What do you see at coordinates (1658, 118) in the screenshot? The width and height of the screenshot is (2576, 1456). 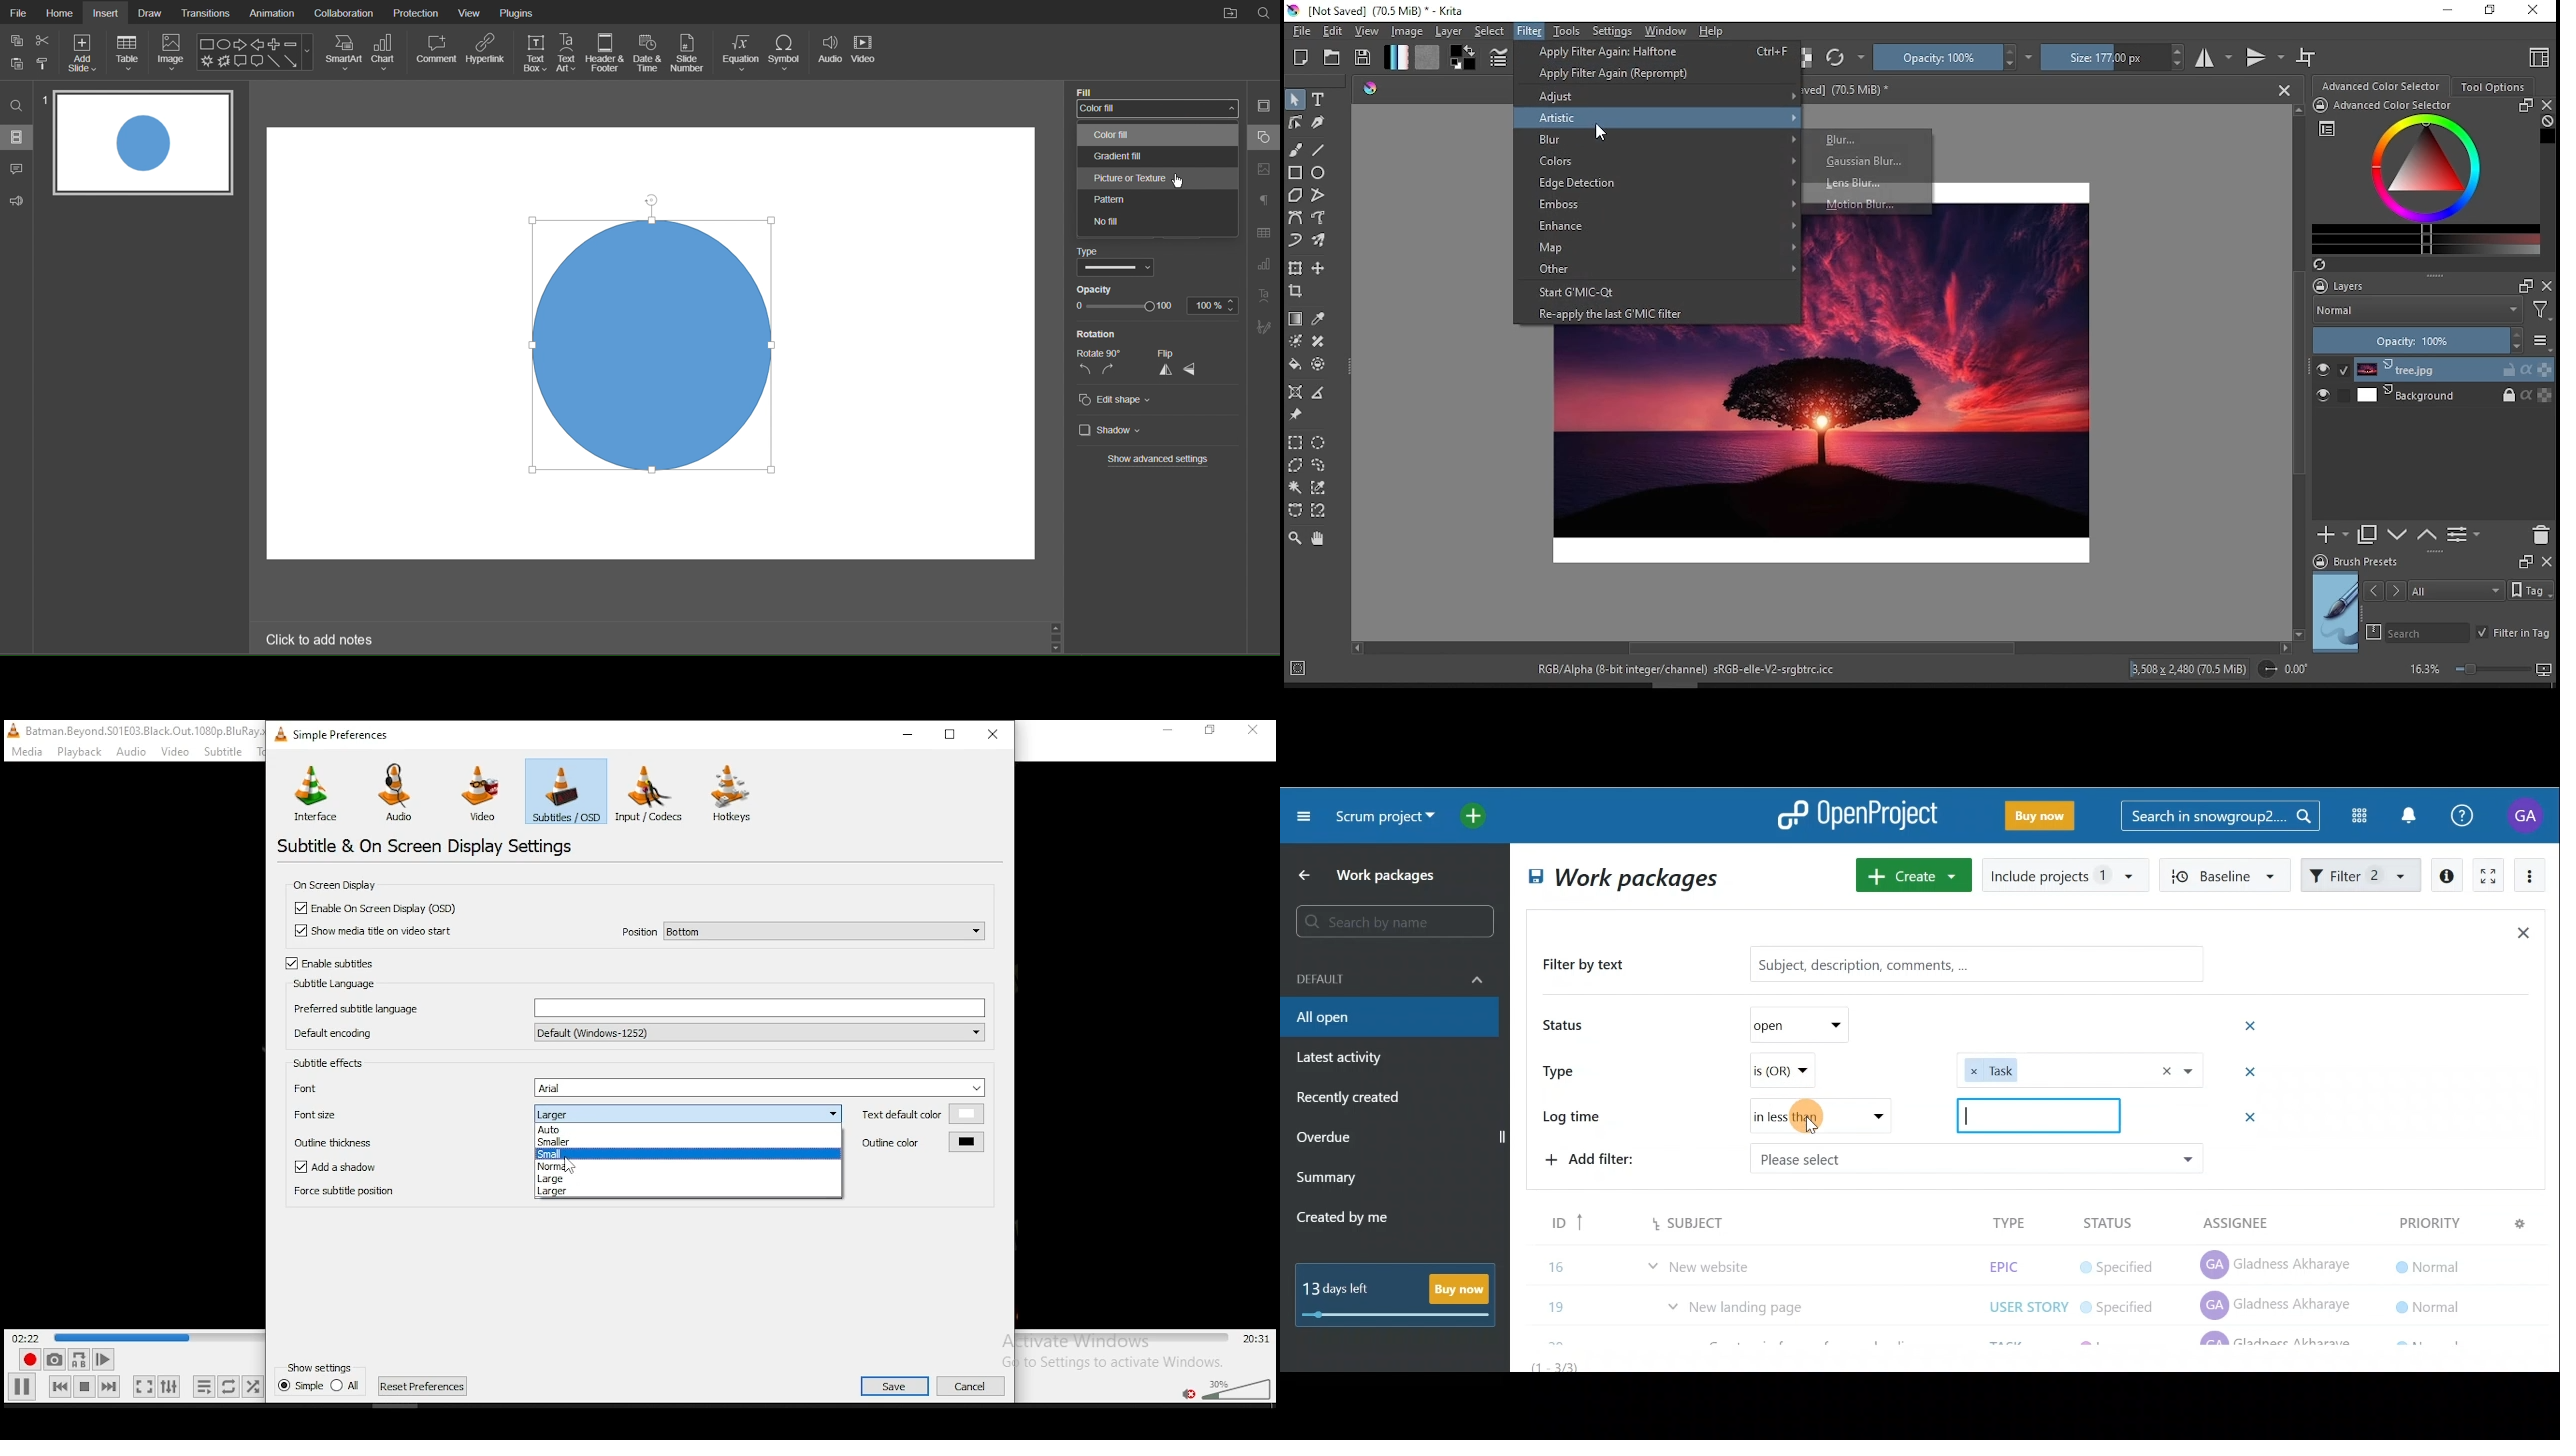 I see `artistic` at bounding box center [1658, 118].